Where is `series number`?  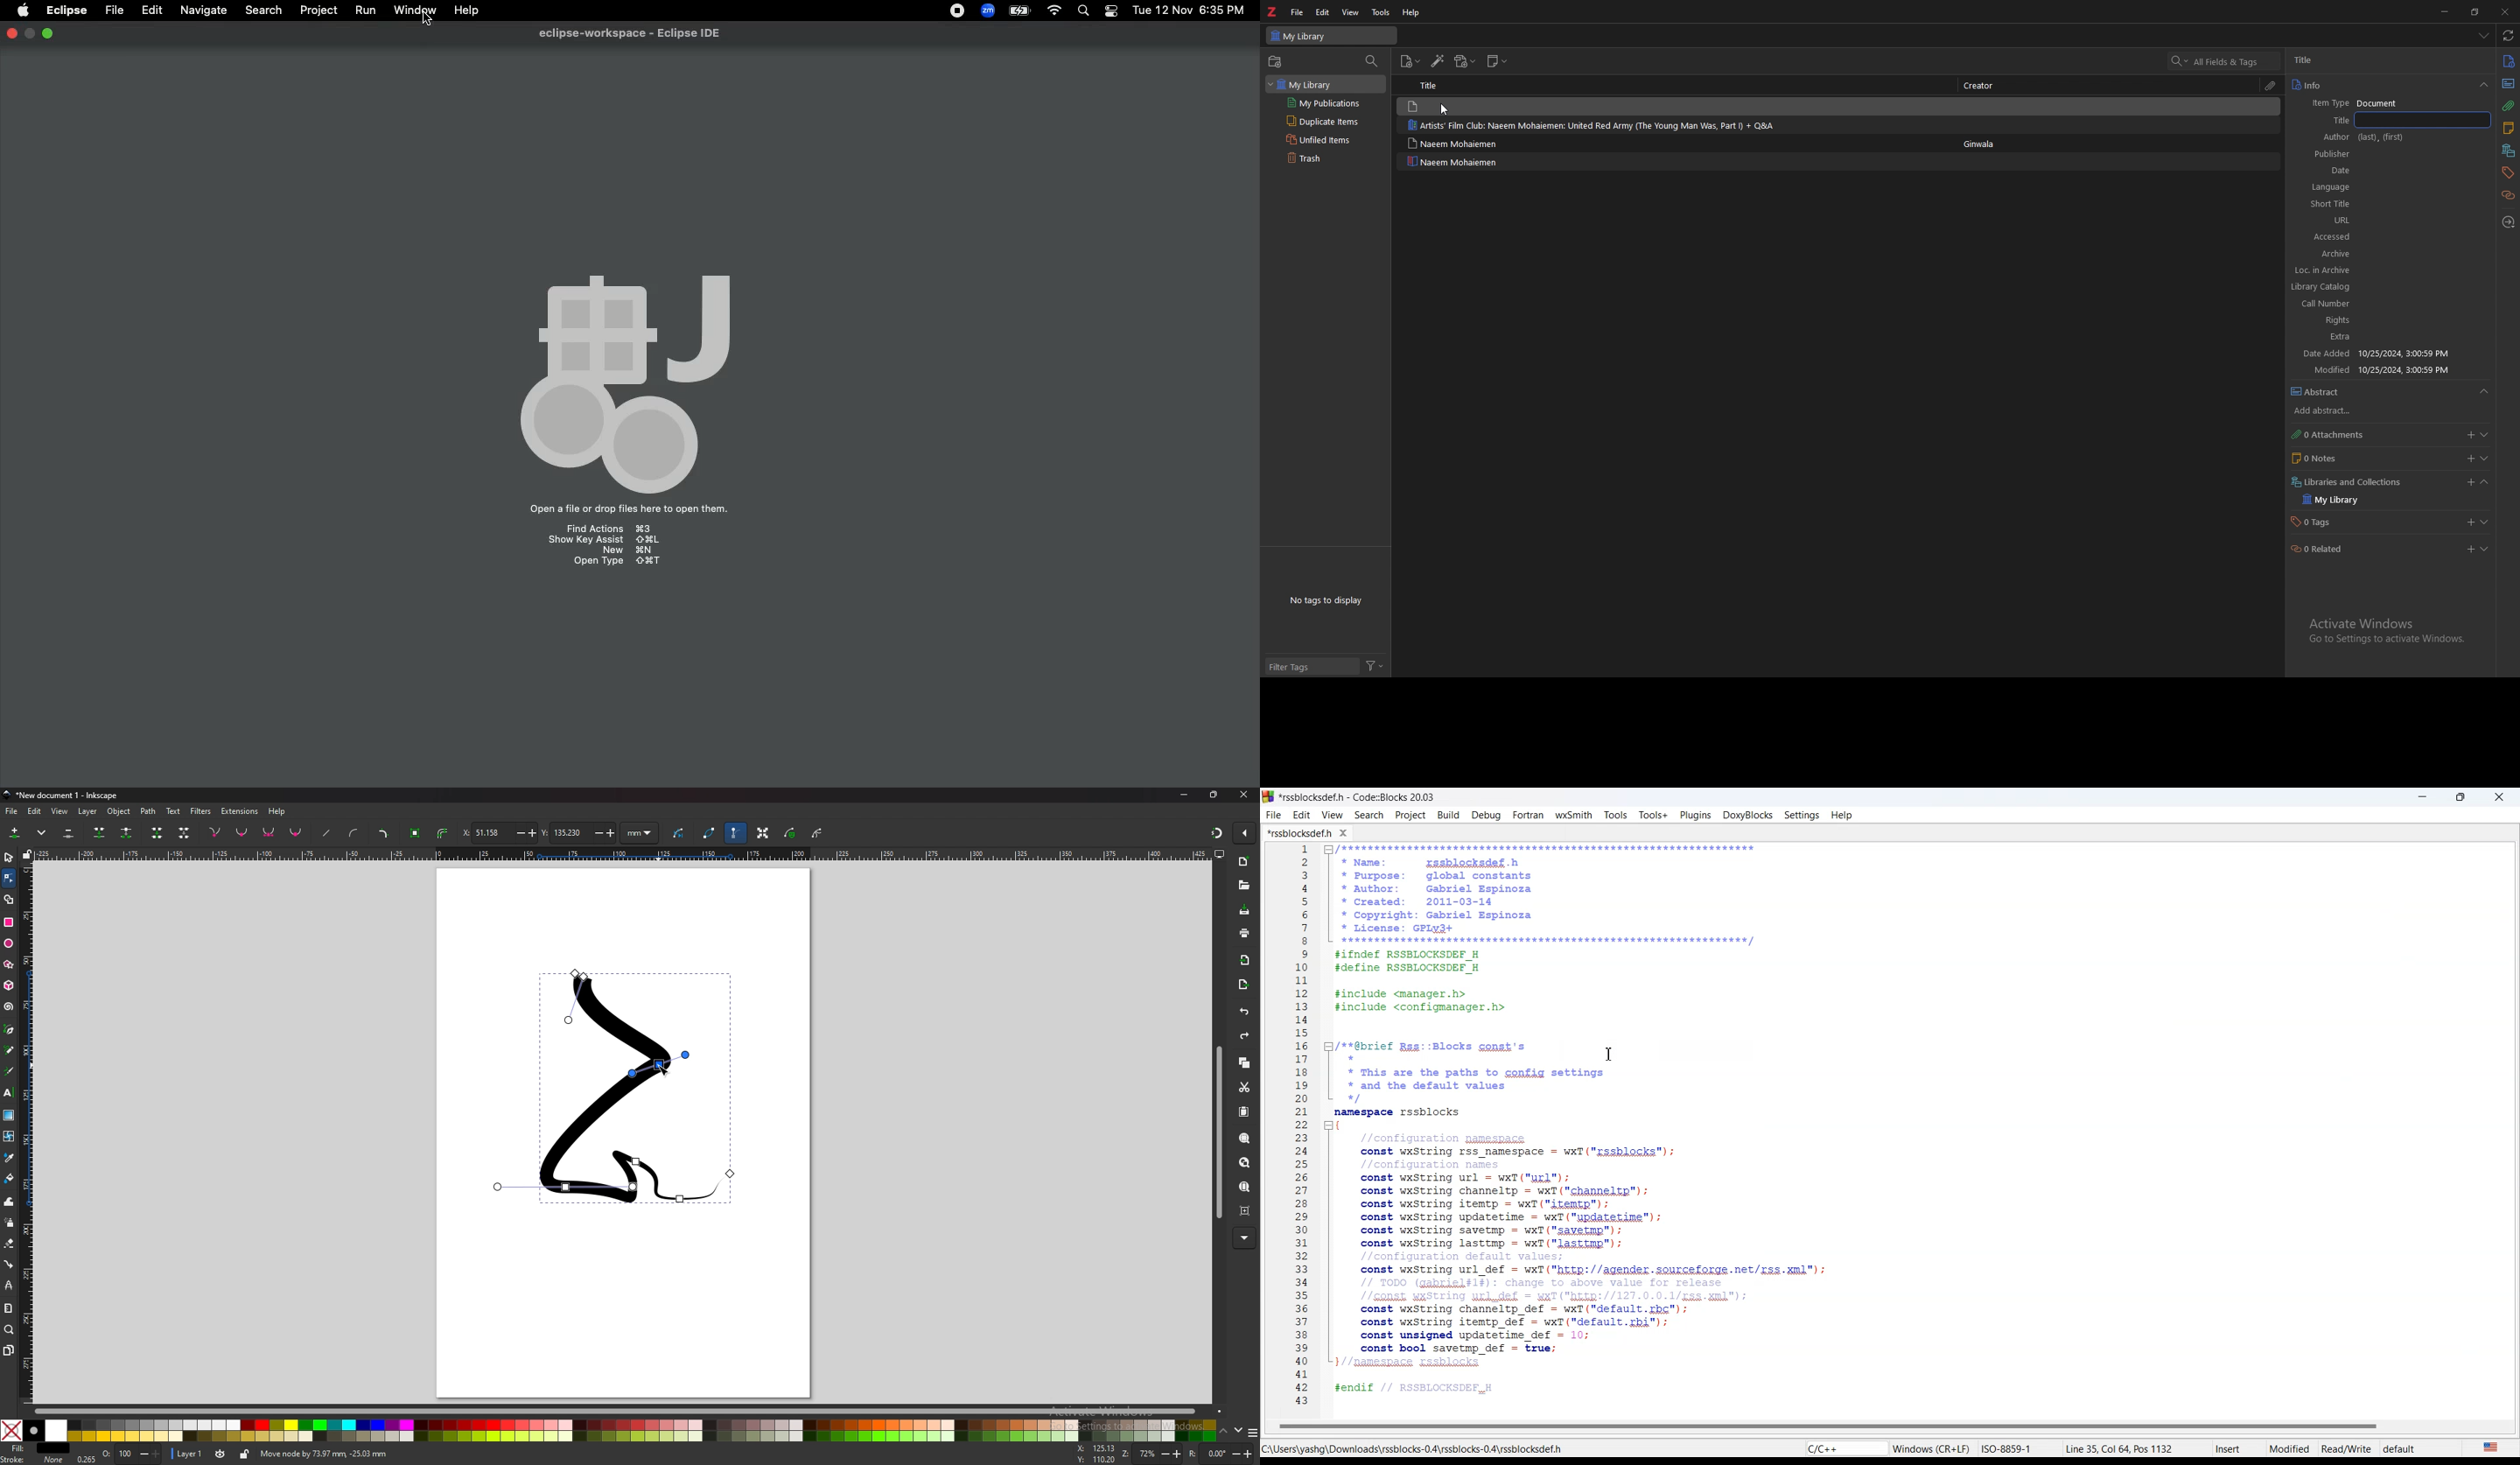
series number is located at coordinates (2325, 188).